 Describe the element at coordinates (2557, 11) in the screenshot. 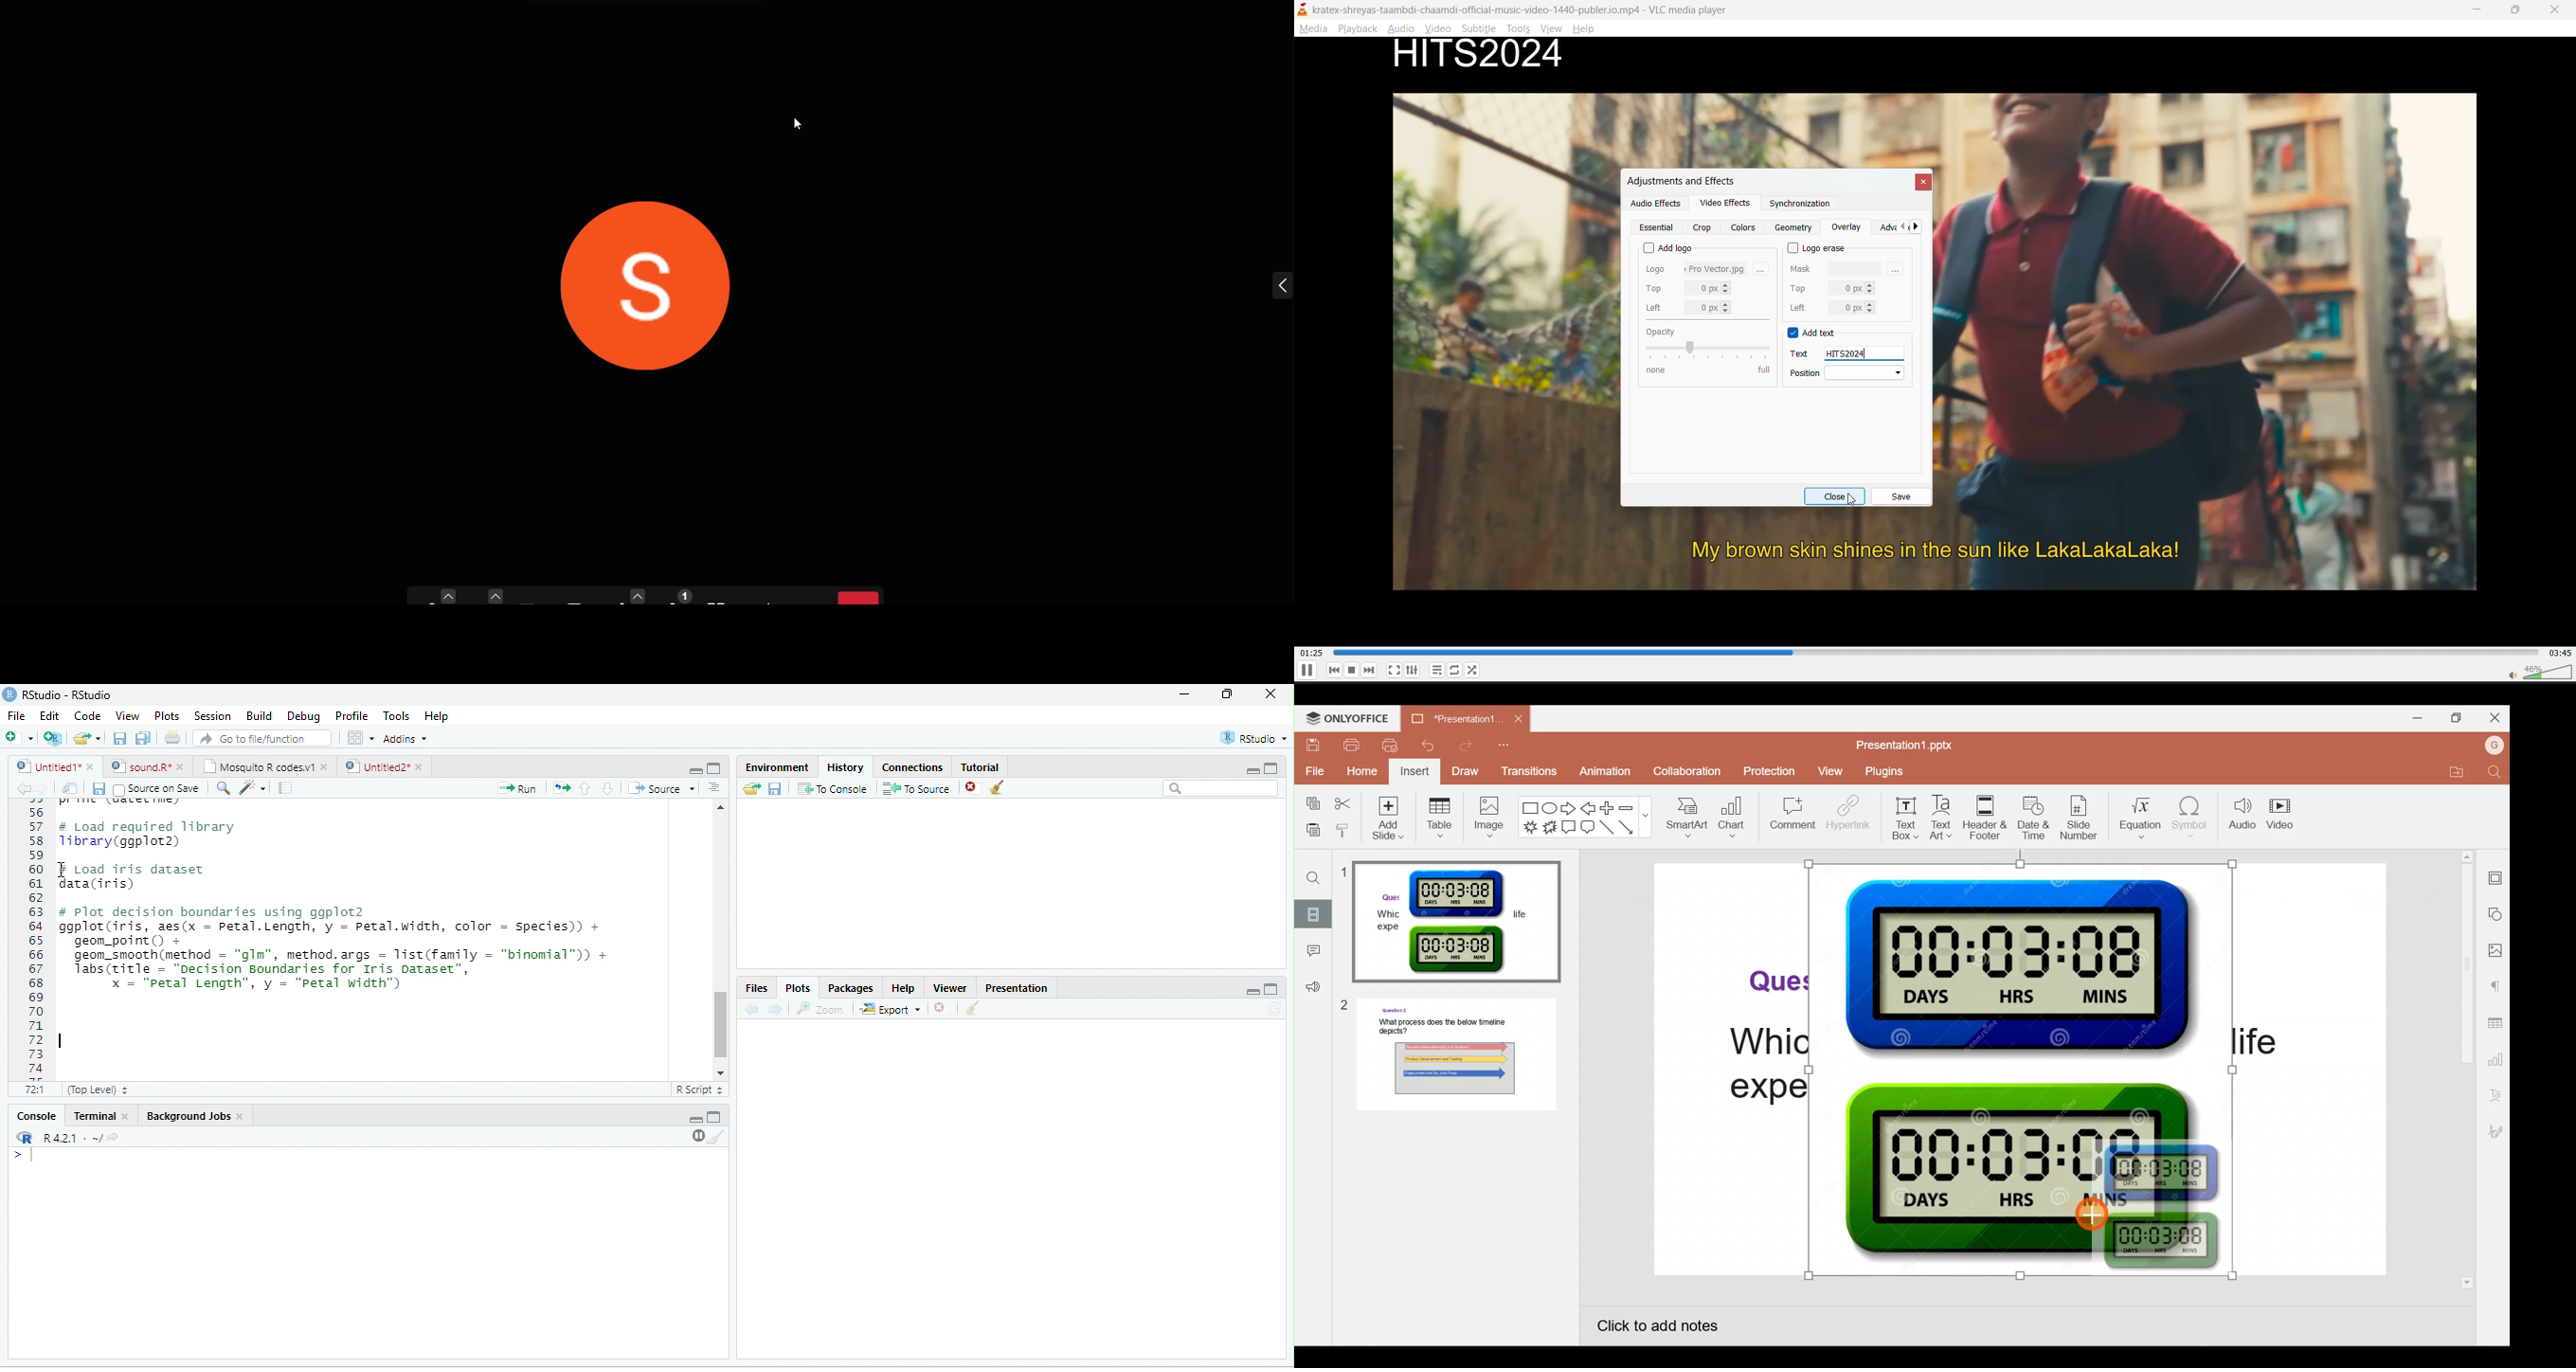

I see `close` at that location.